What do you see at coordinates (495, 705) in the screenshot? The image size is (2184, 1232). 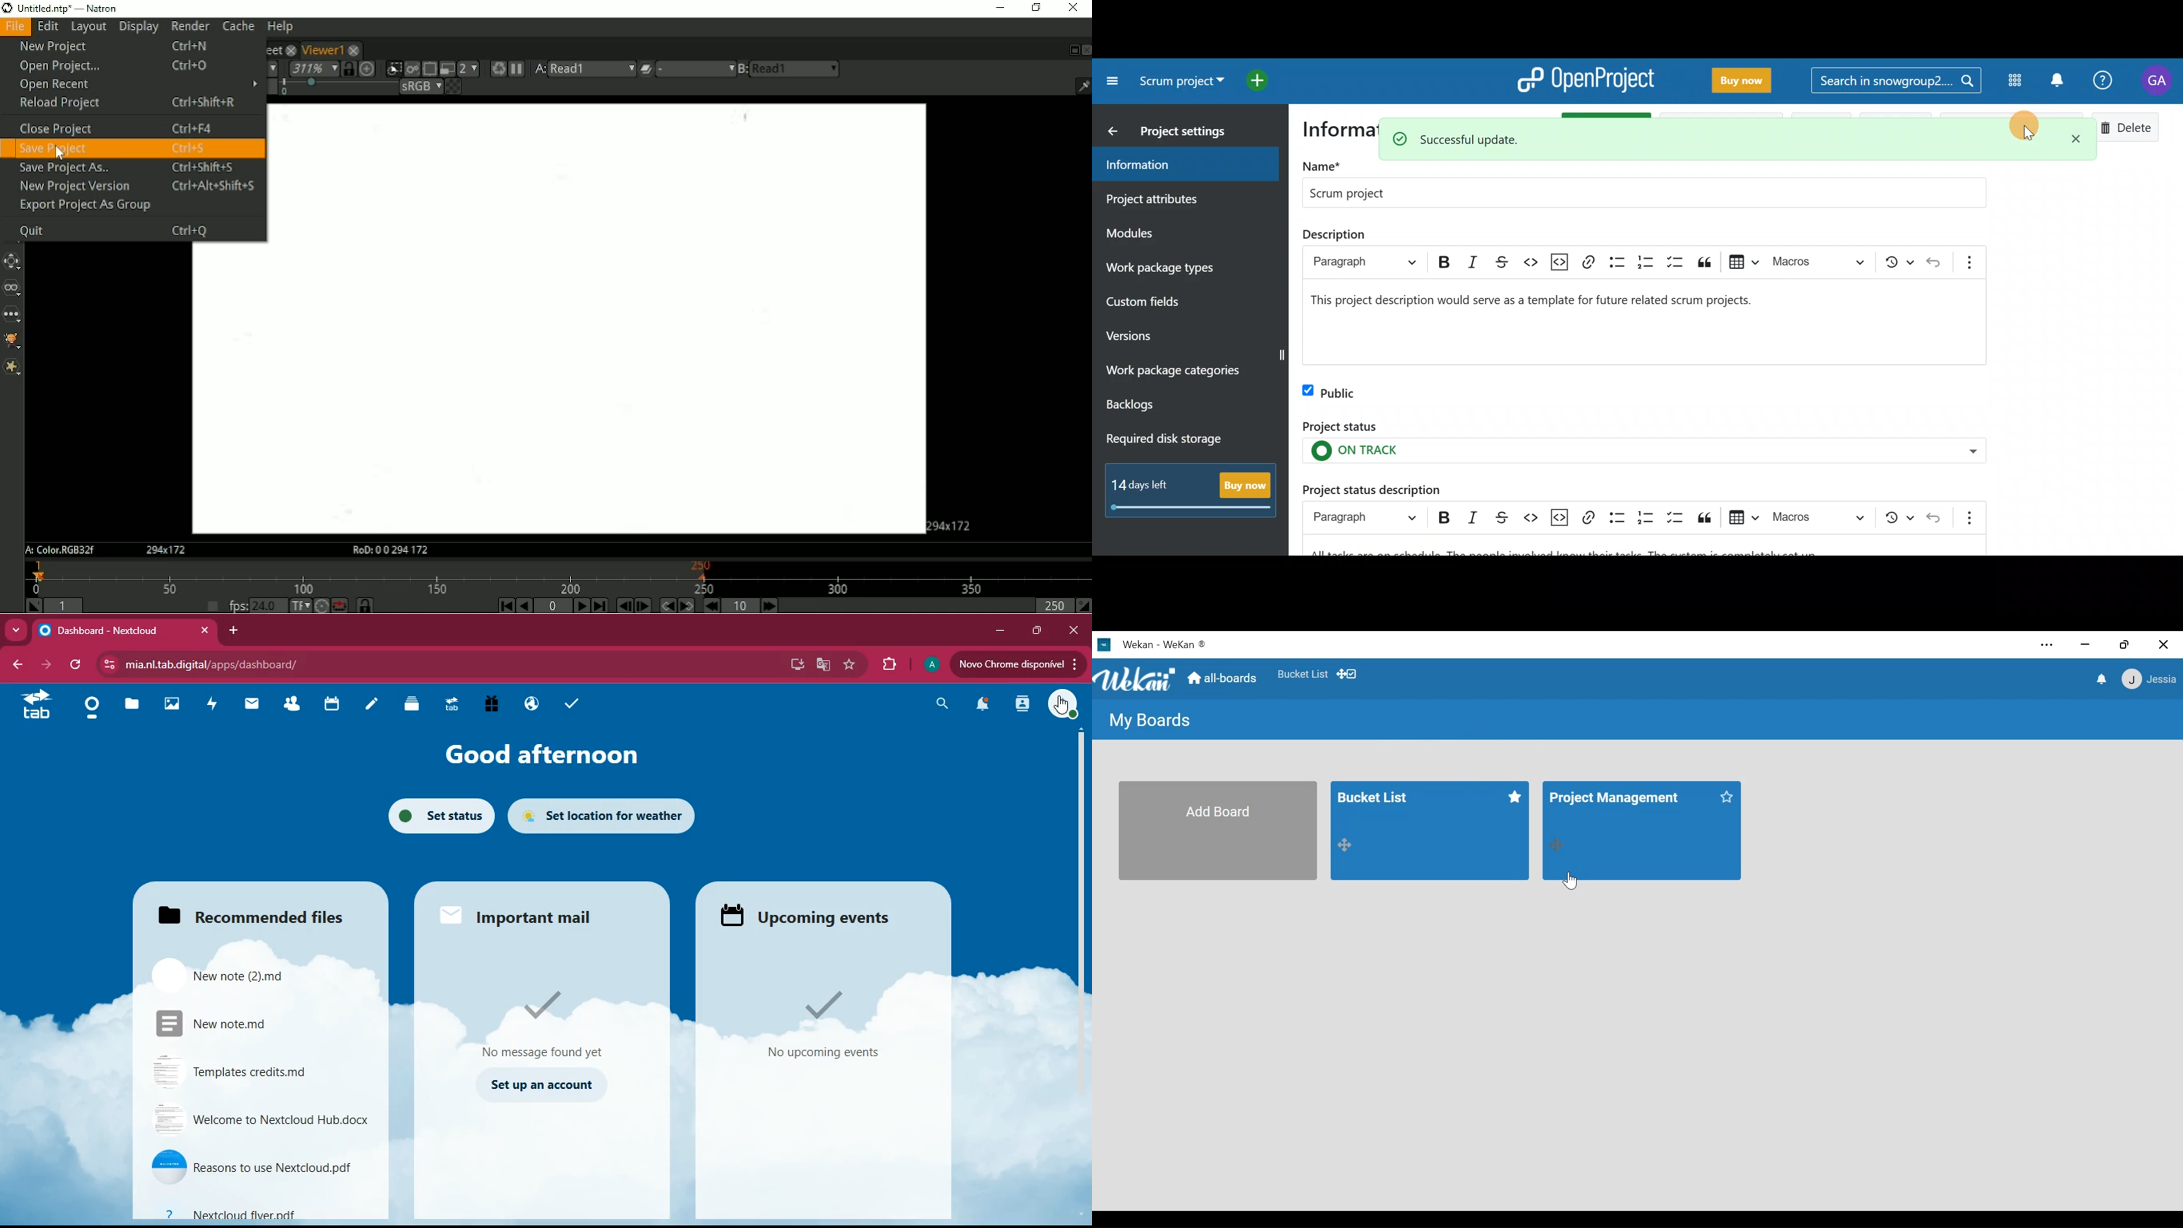 I see `gift` at bounding box center [495, 705].